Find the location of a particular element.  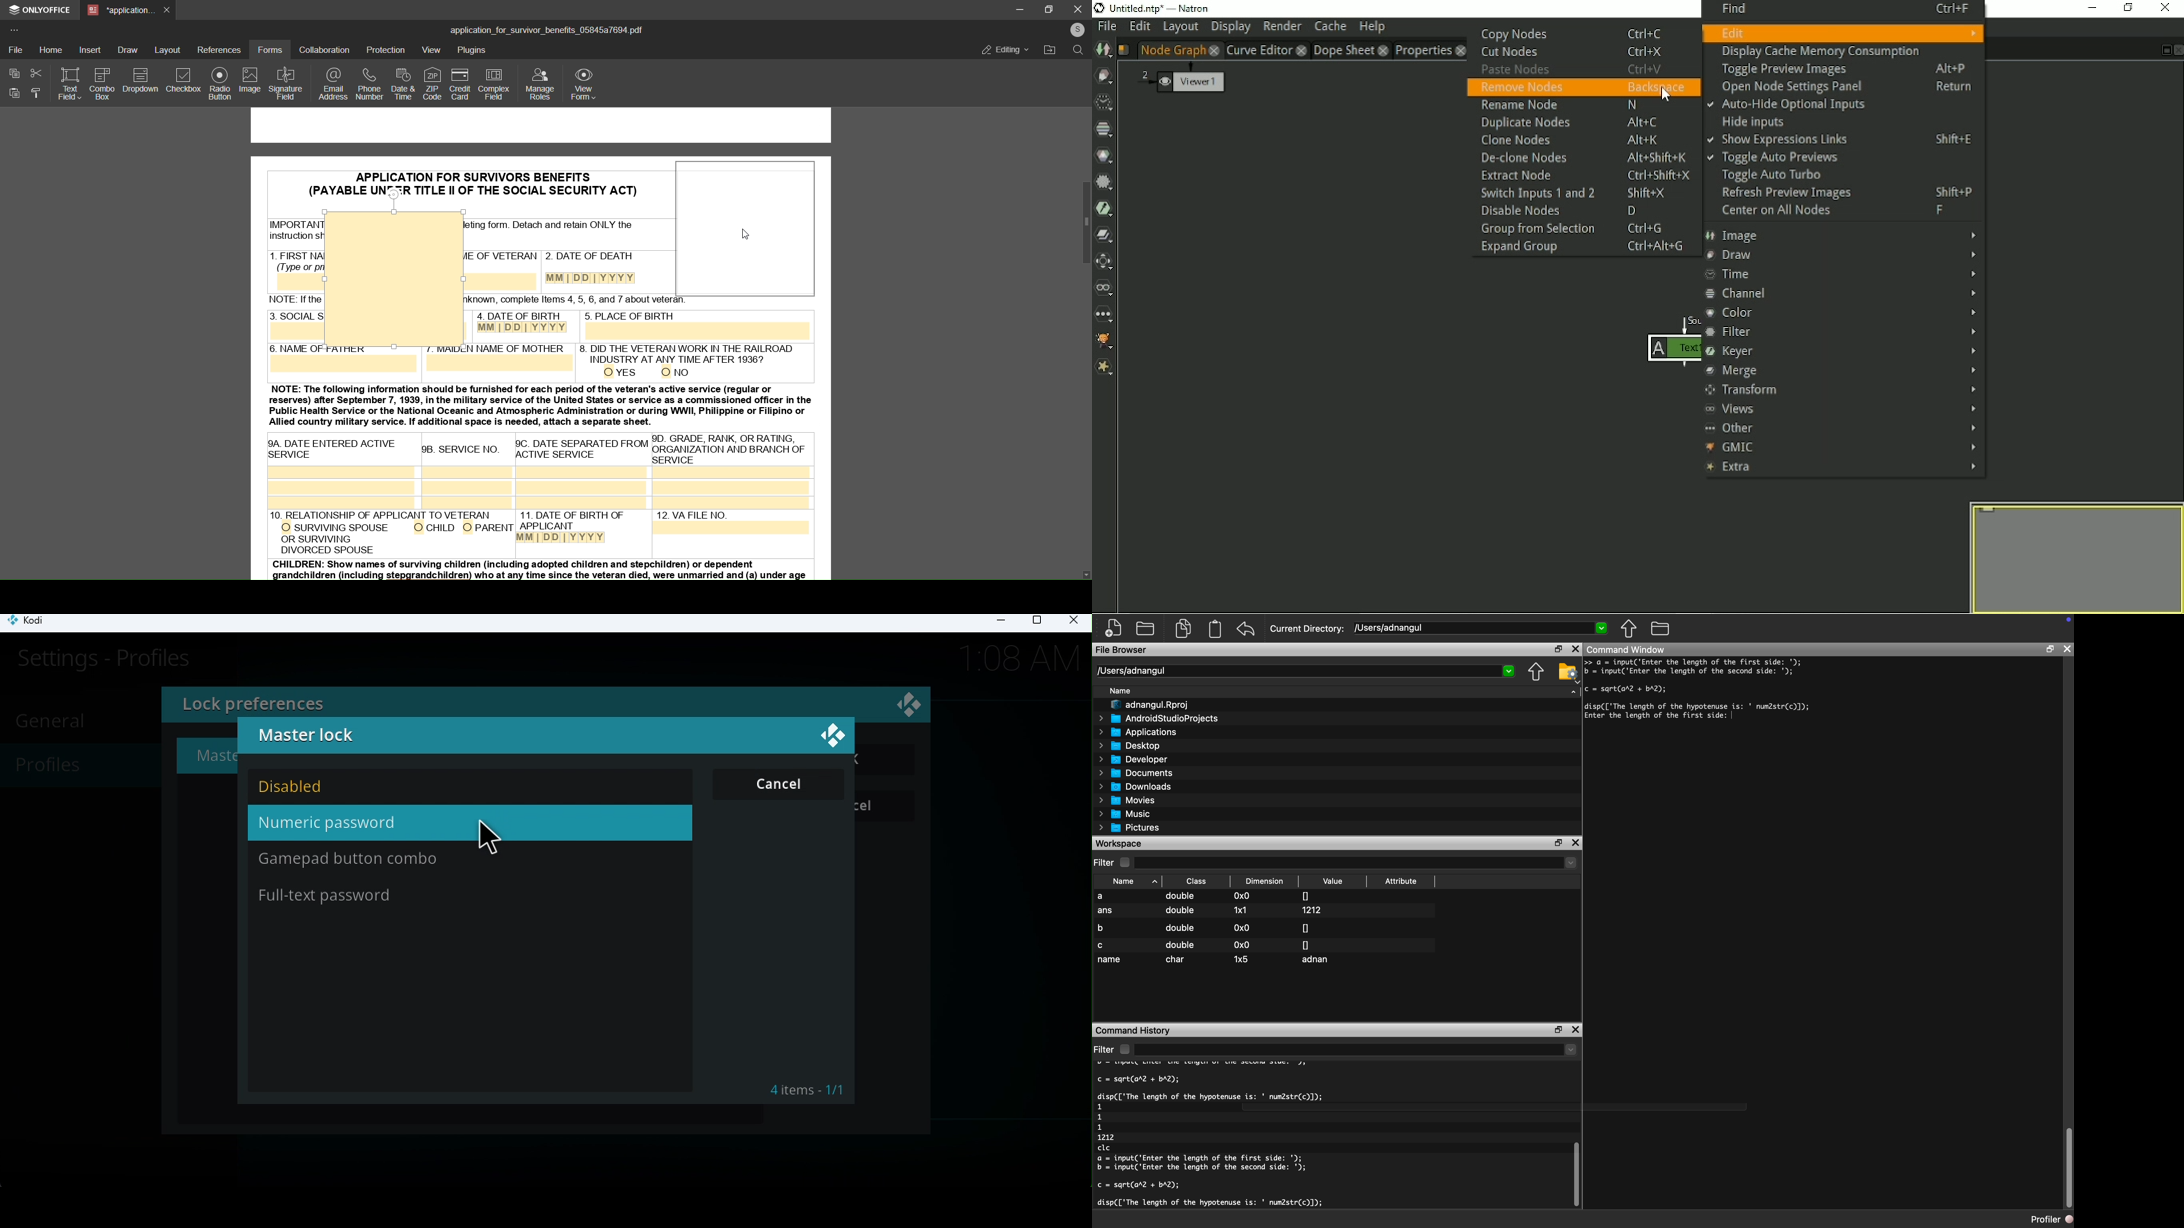

 Desktop is located at coordinates (1134, 745).